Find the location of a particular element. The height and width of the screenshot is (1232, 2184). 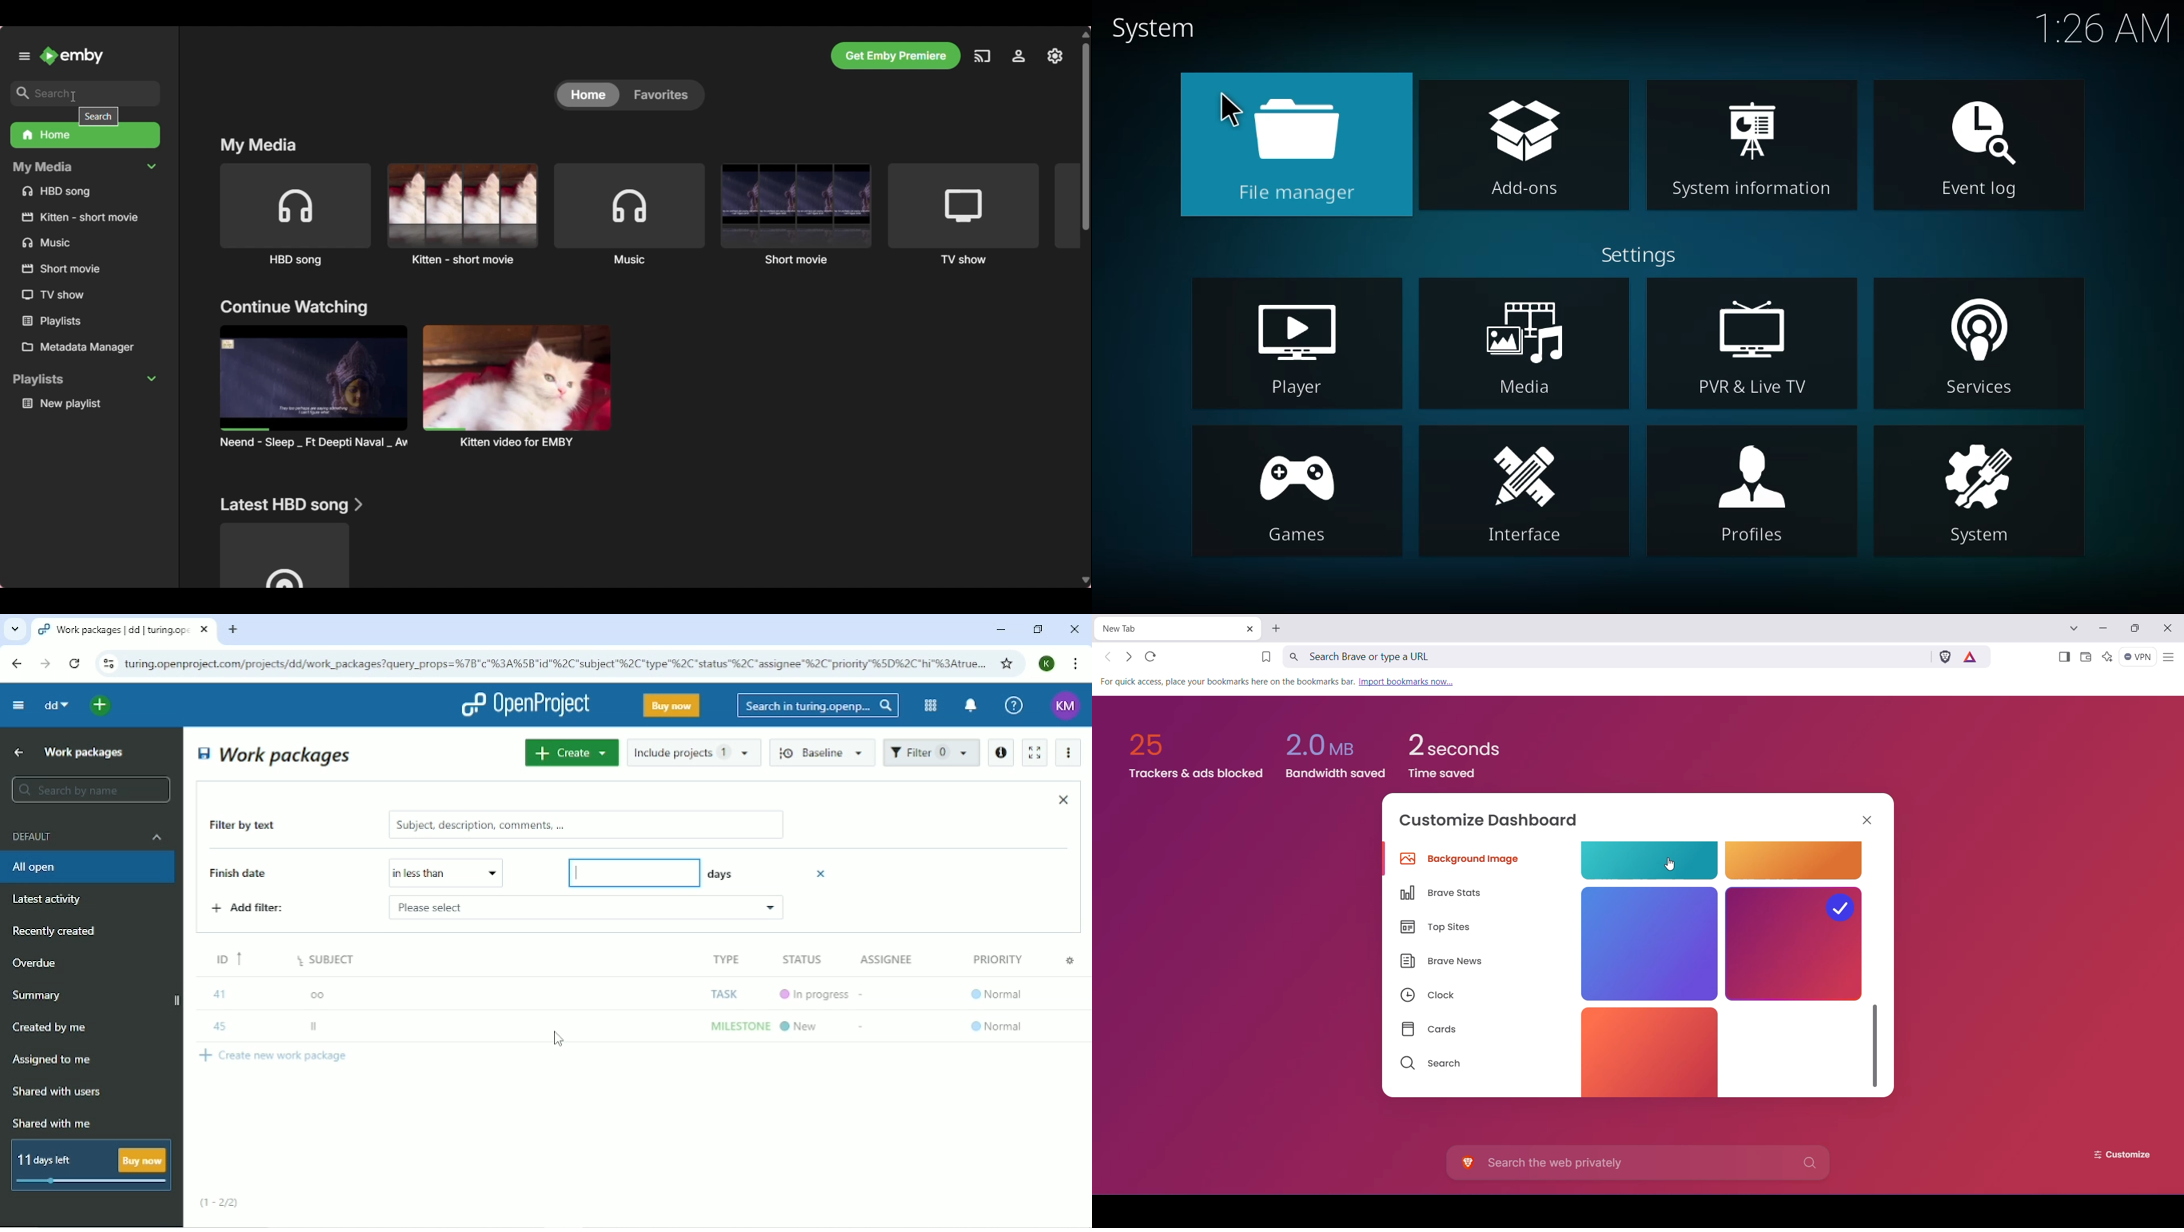

Bookmark this Tab is located at coordinates (1262, 658).